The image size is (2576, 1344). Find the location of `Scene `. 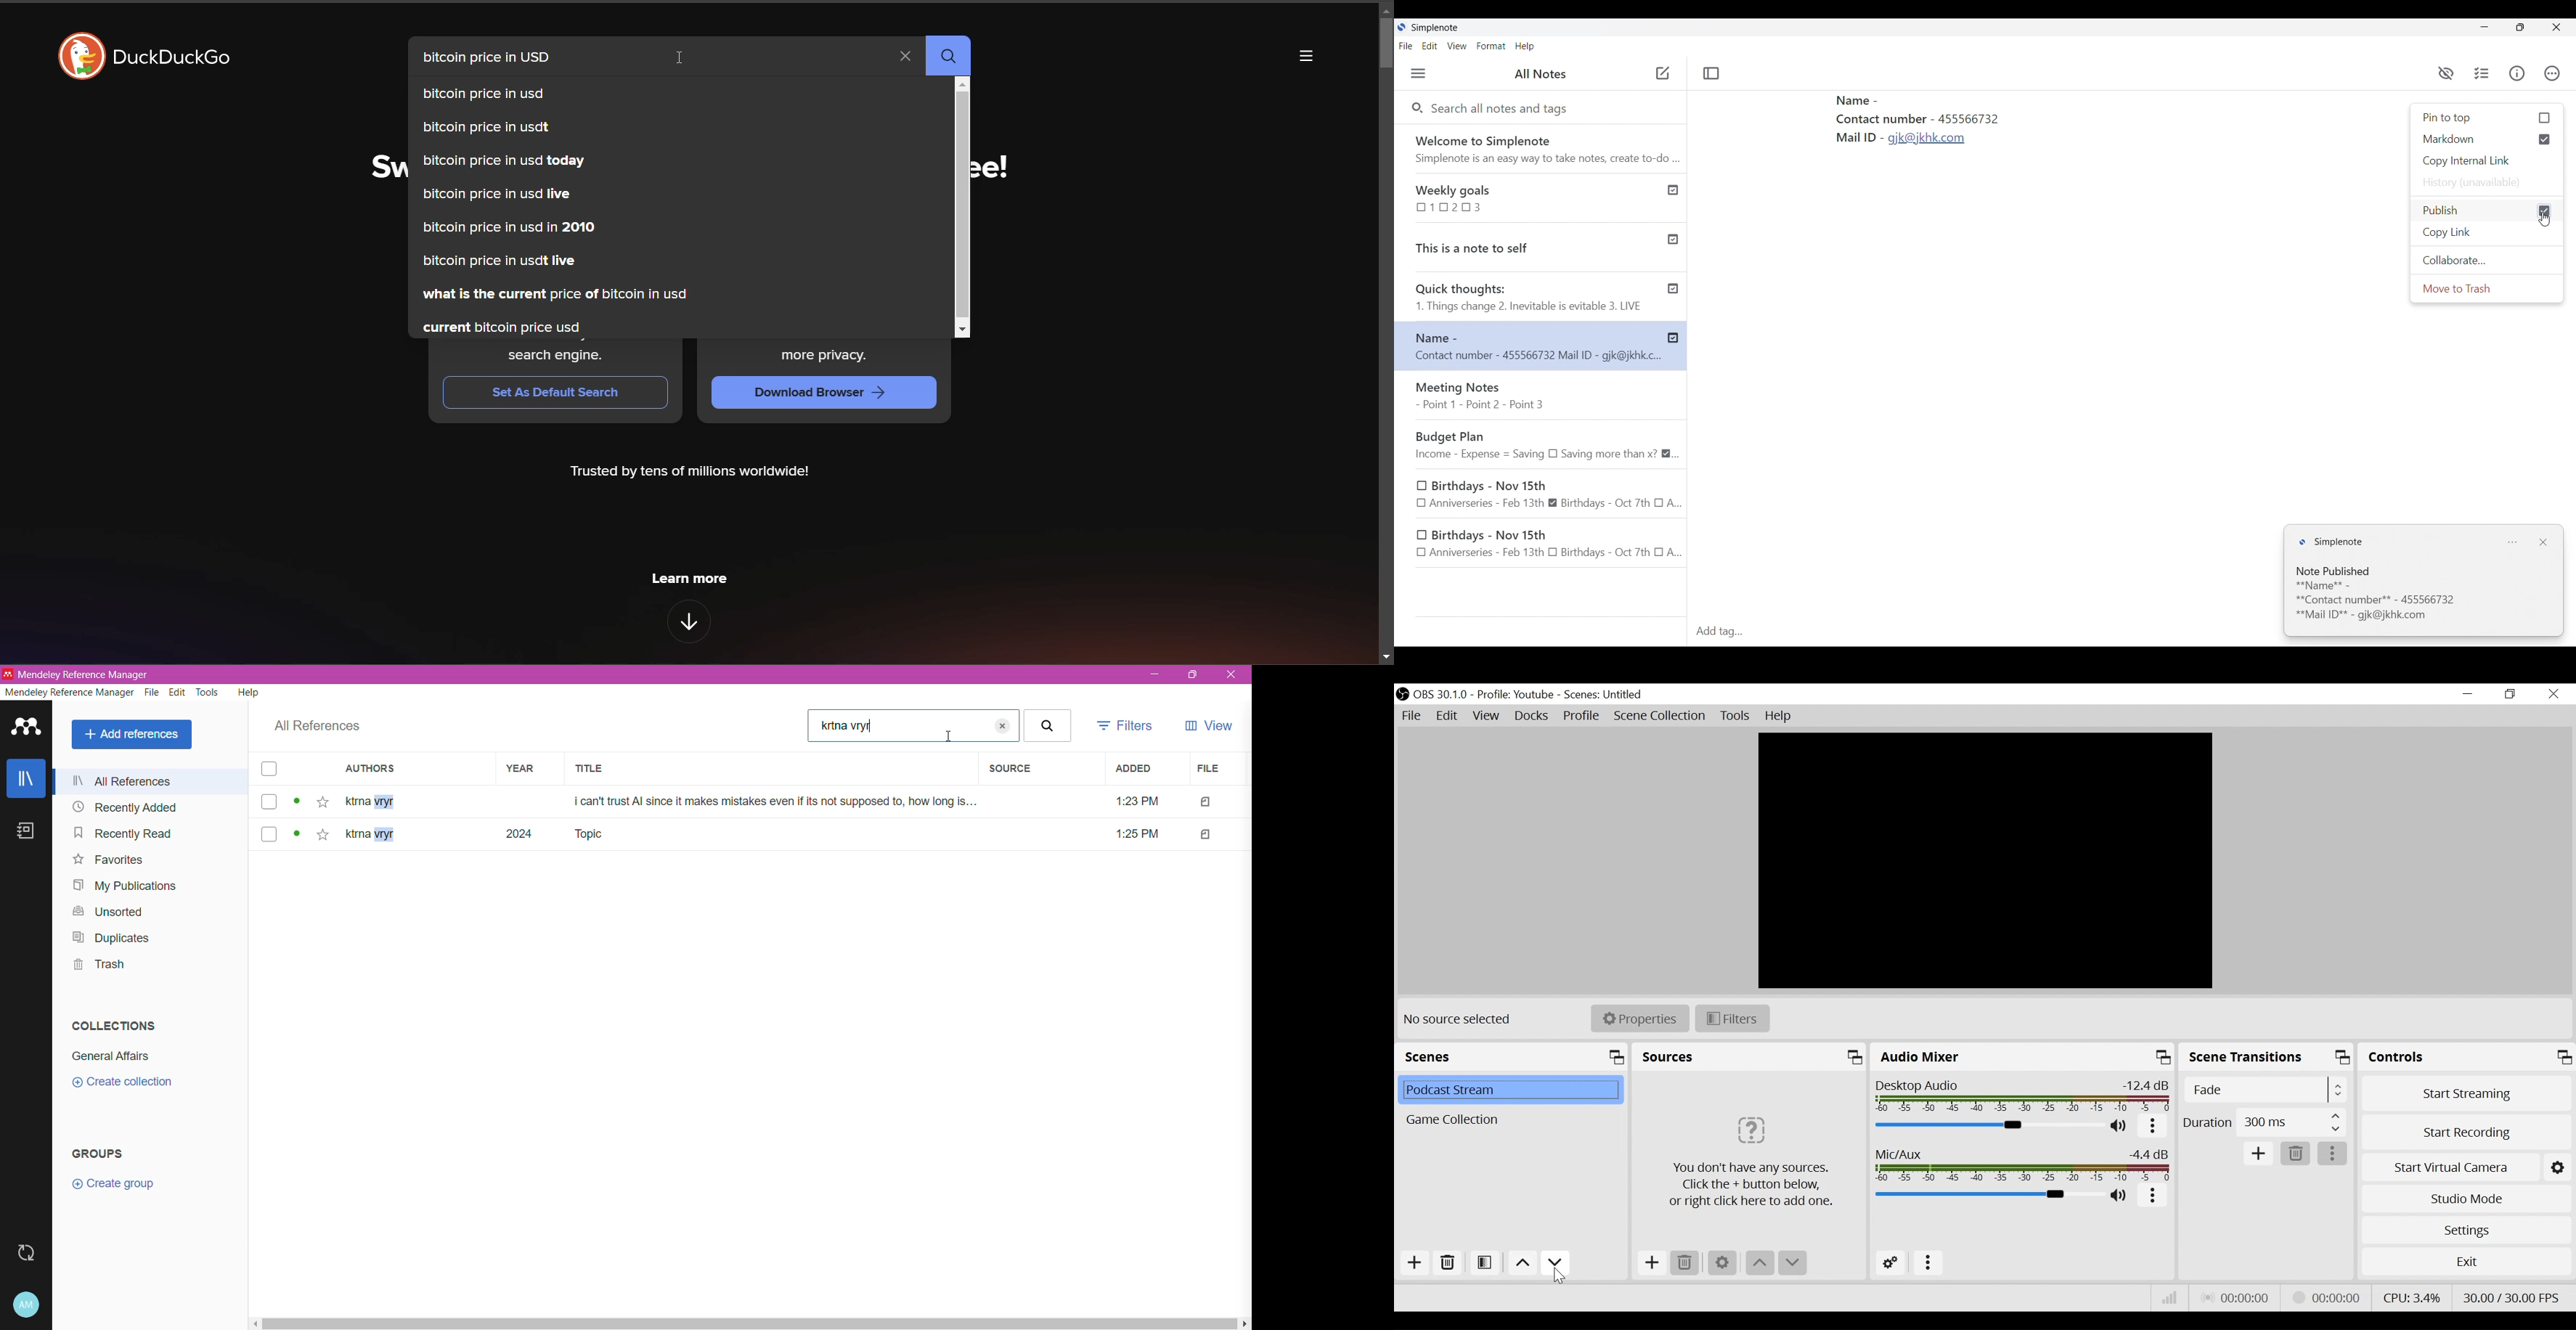

Scene  is located at coordinates (1508, 1118).